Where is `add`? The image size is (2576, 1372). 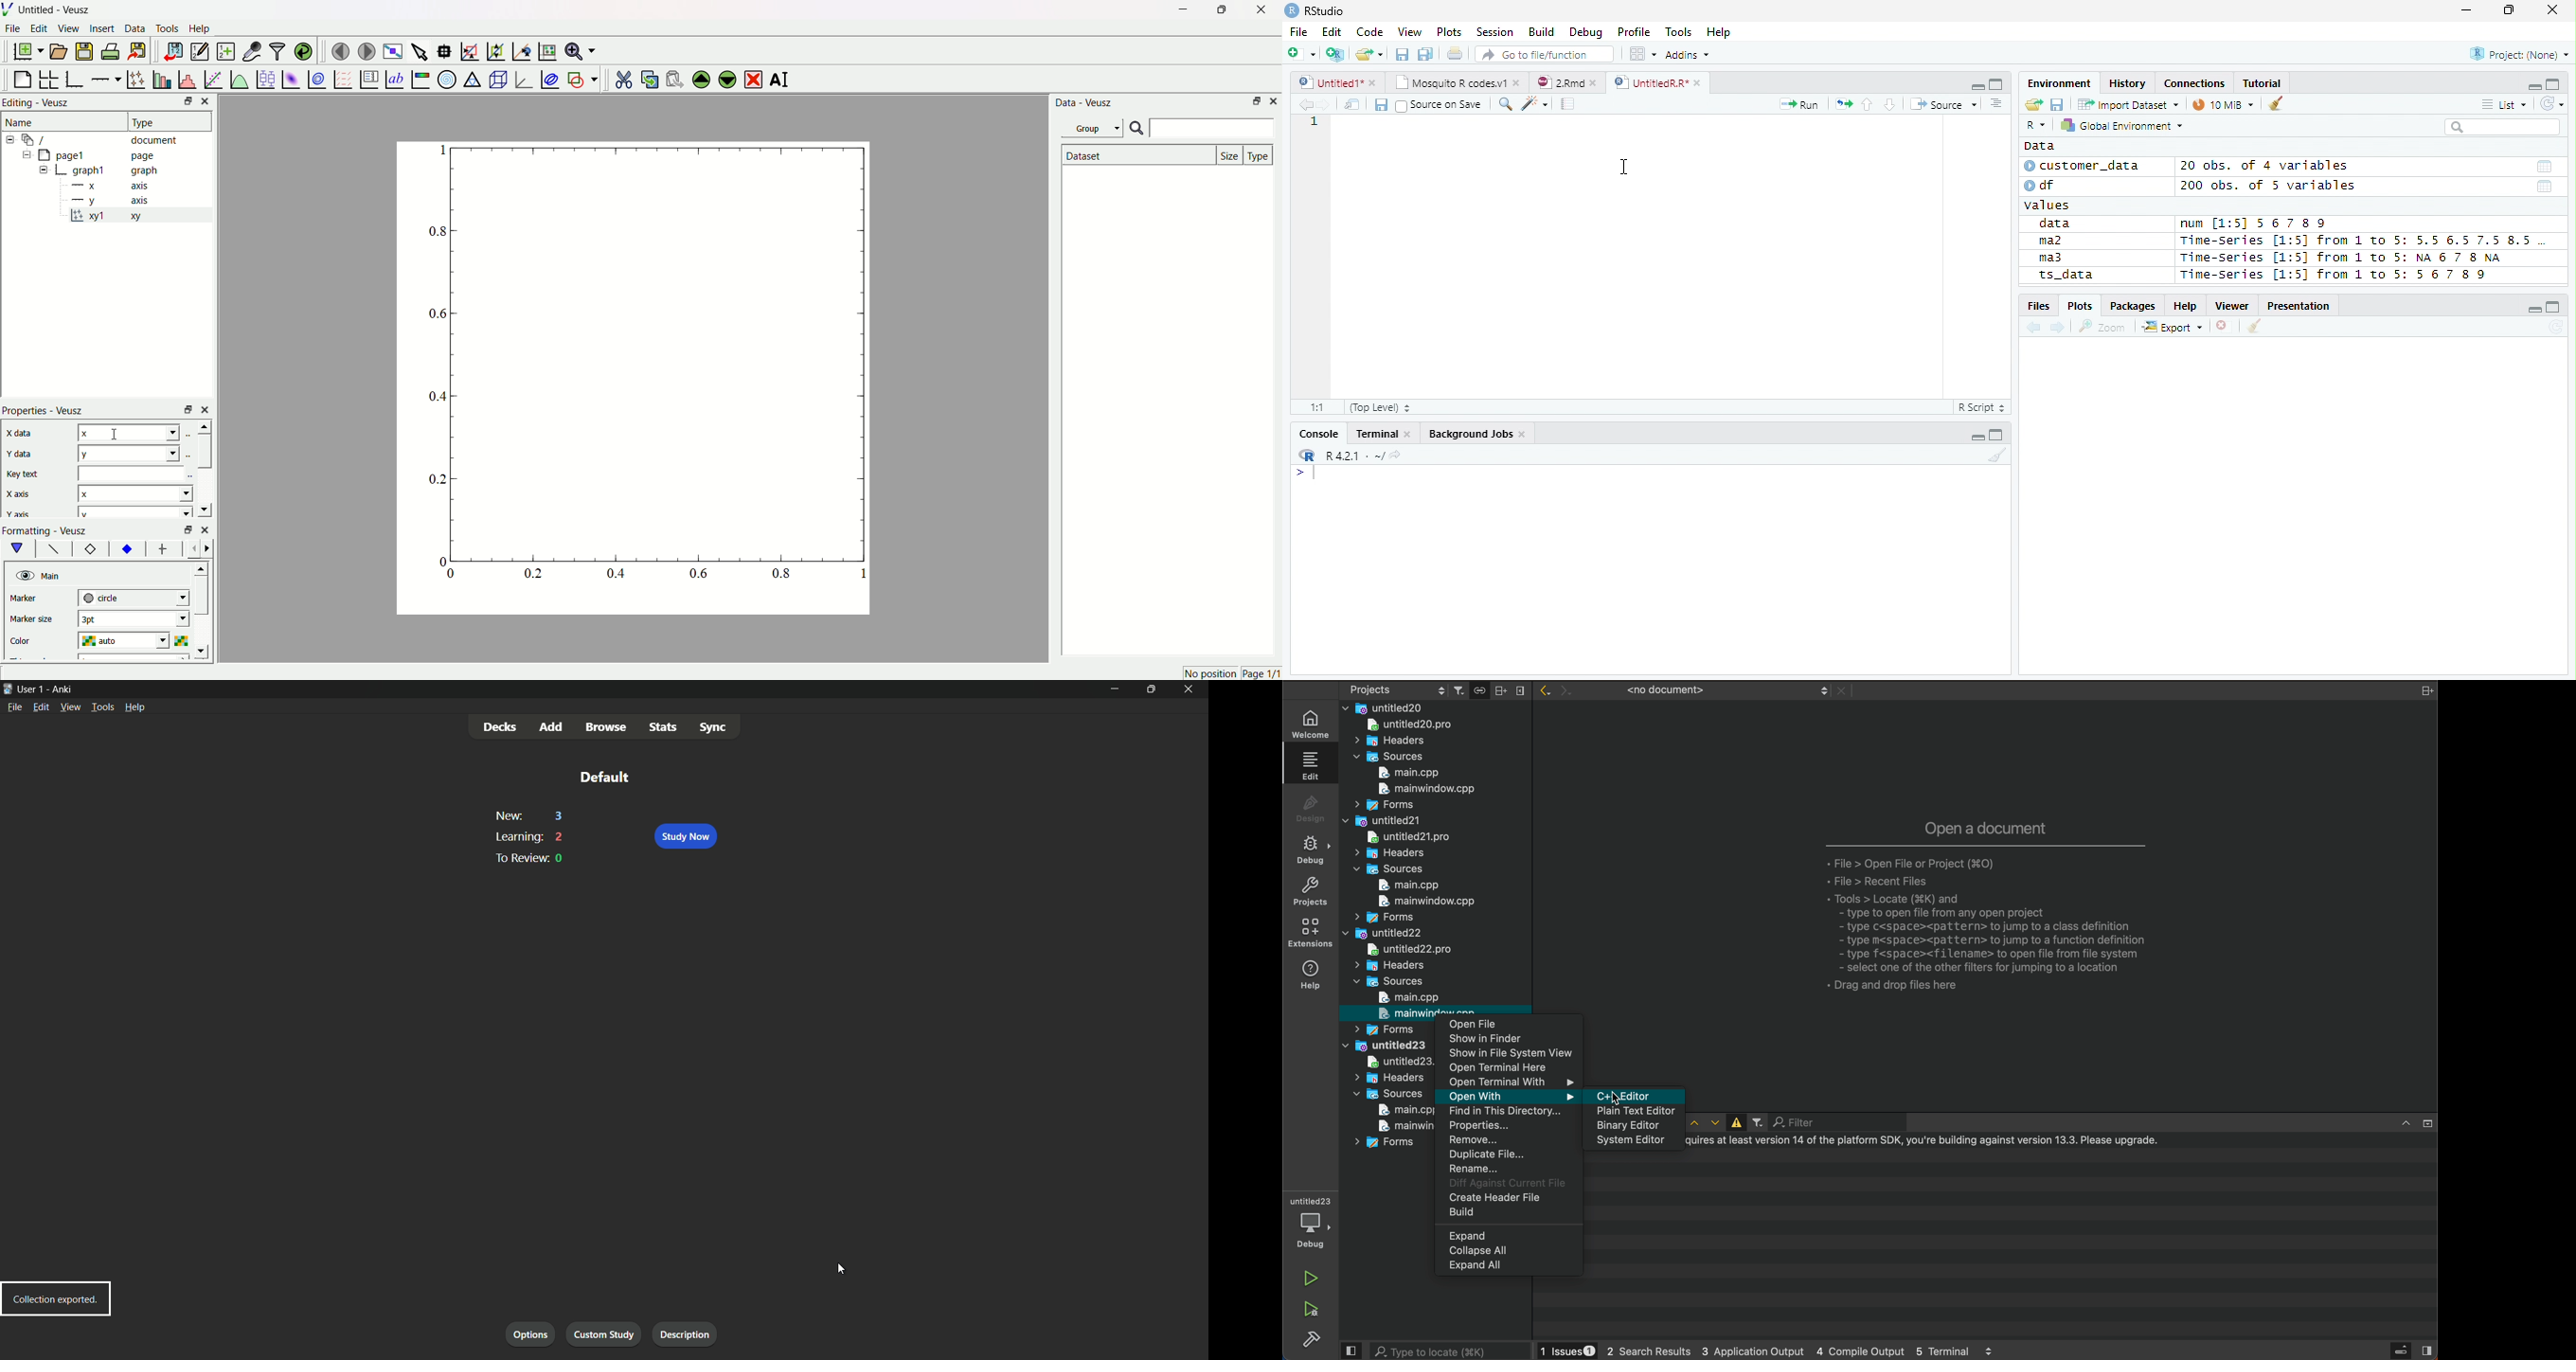 add is located at coordinates (552, 728).